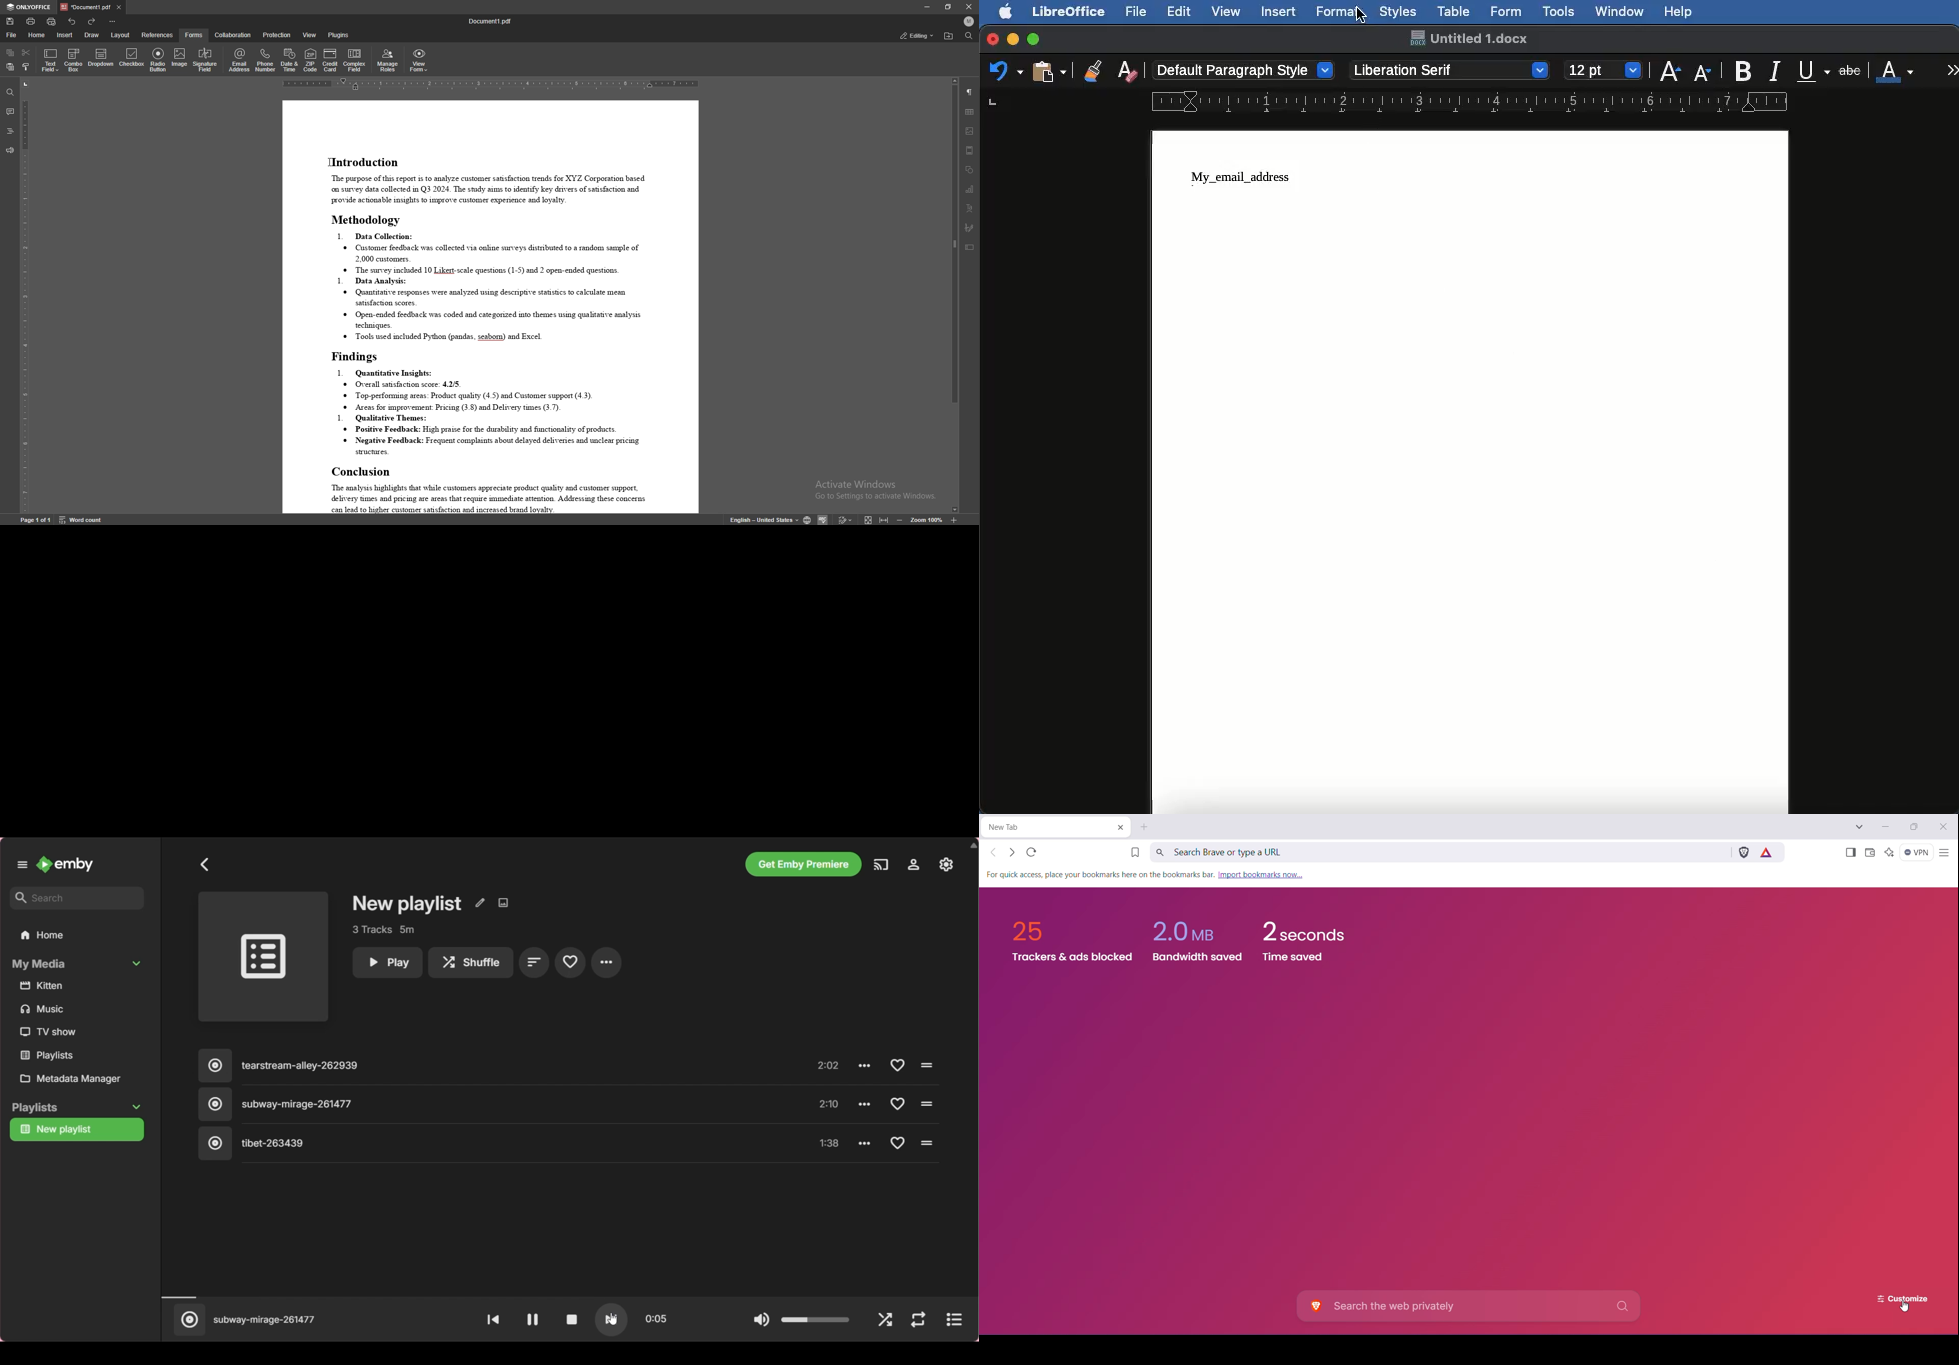  Describe the element at coordinates (1005, 70) in the screenshot. I see `Undo` at that location.